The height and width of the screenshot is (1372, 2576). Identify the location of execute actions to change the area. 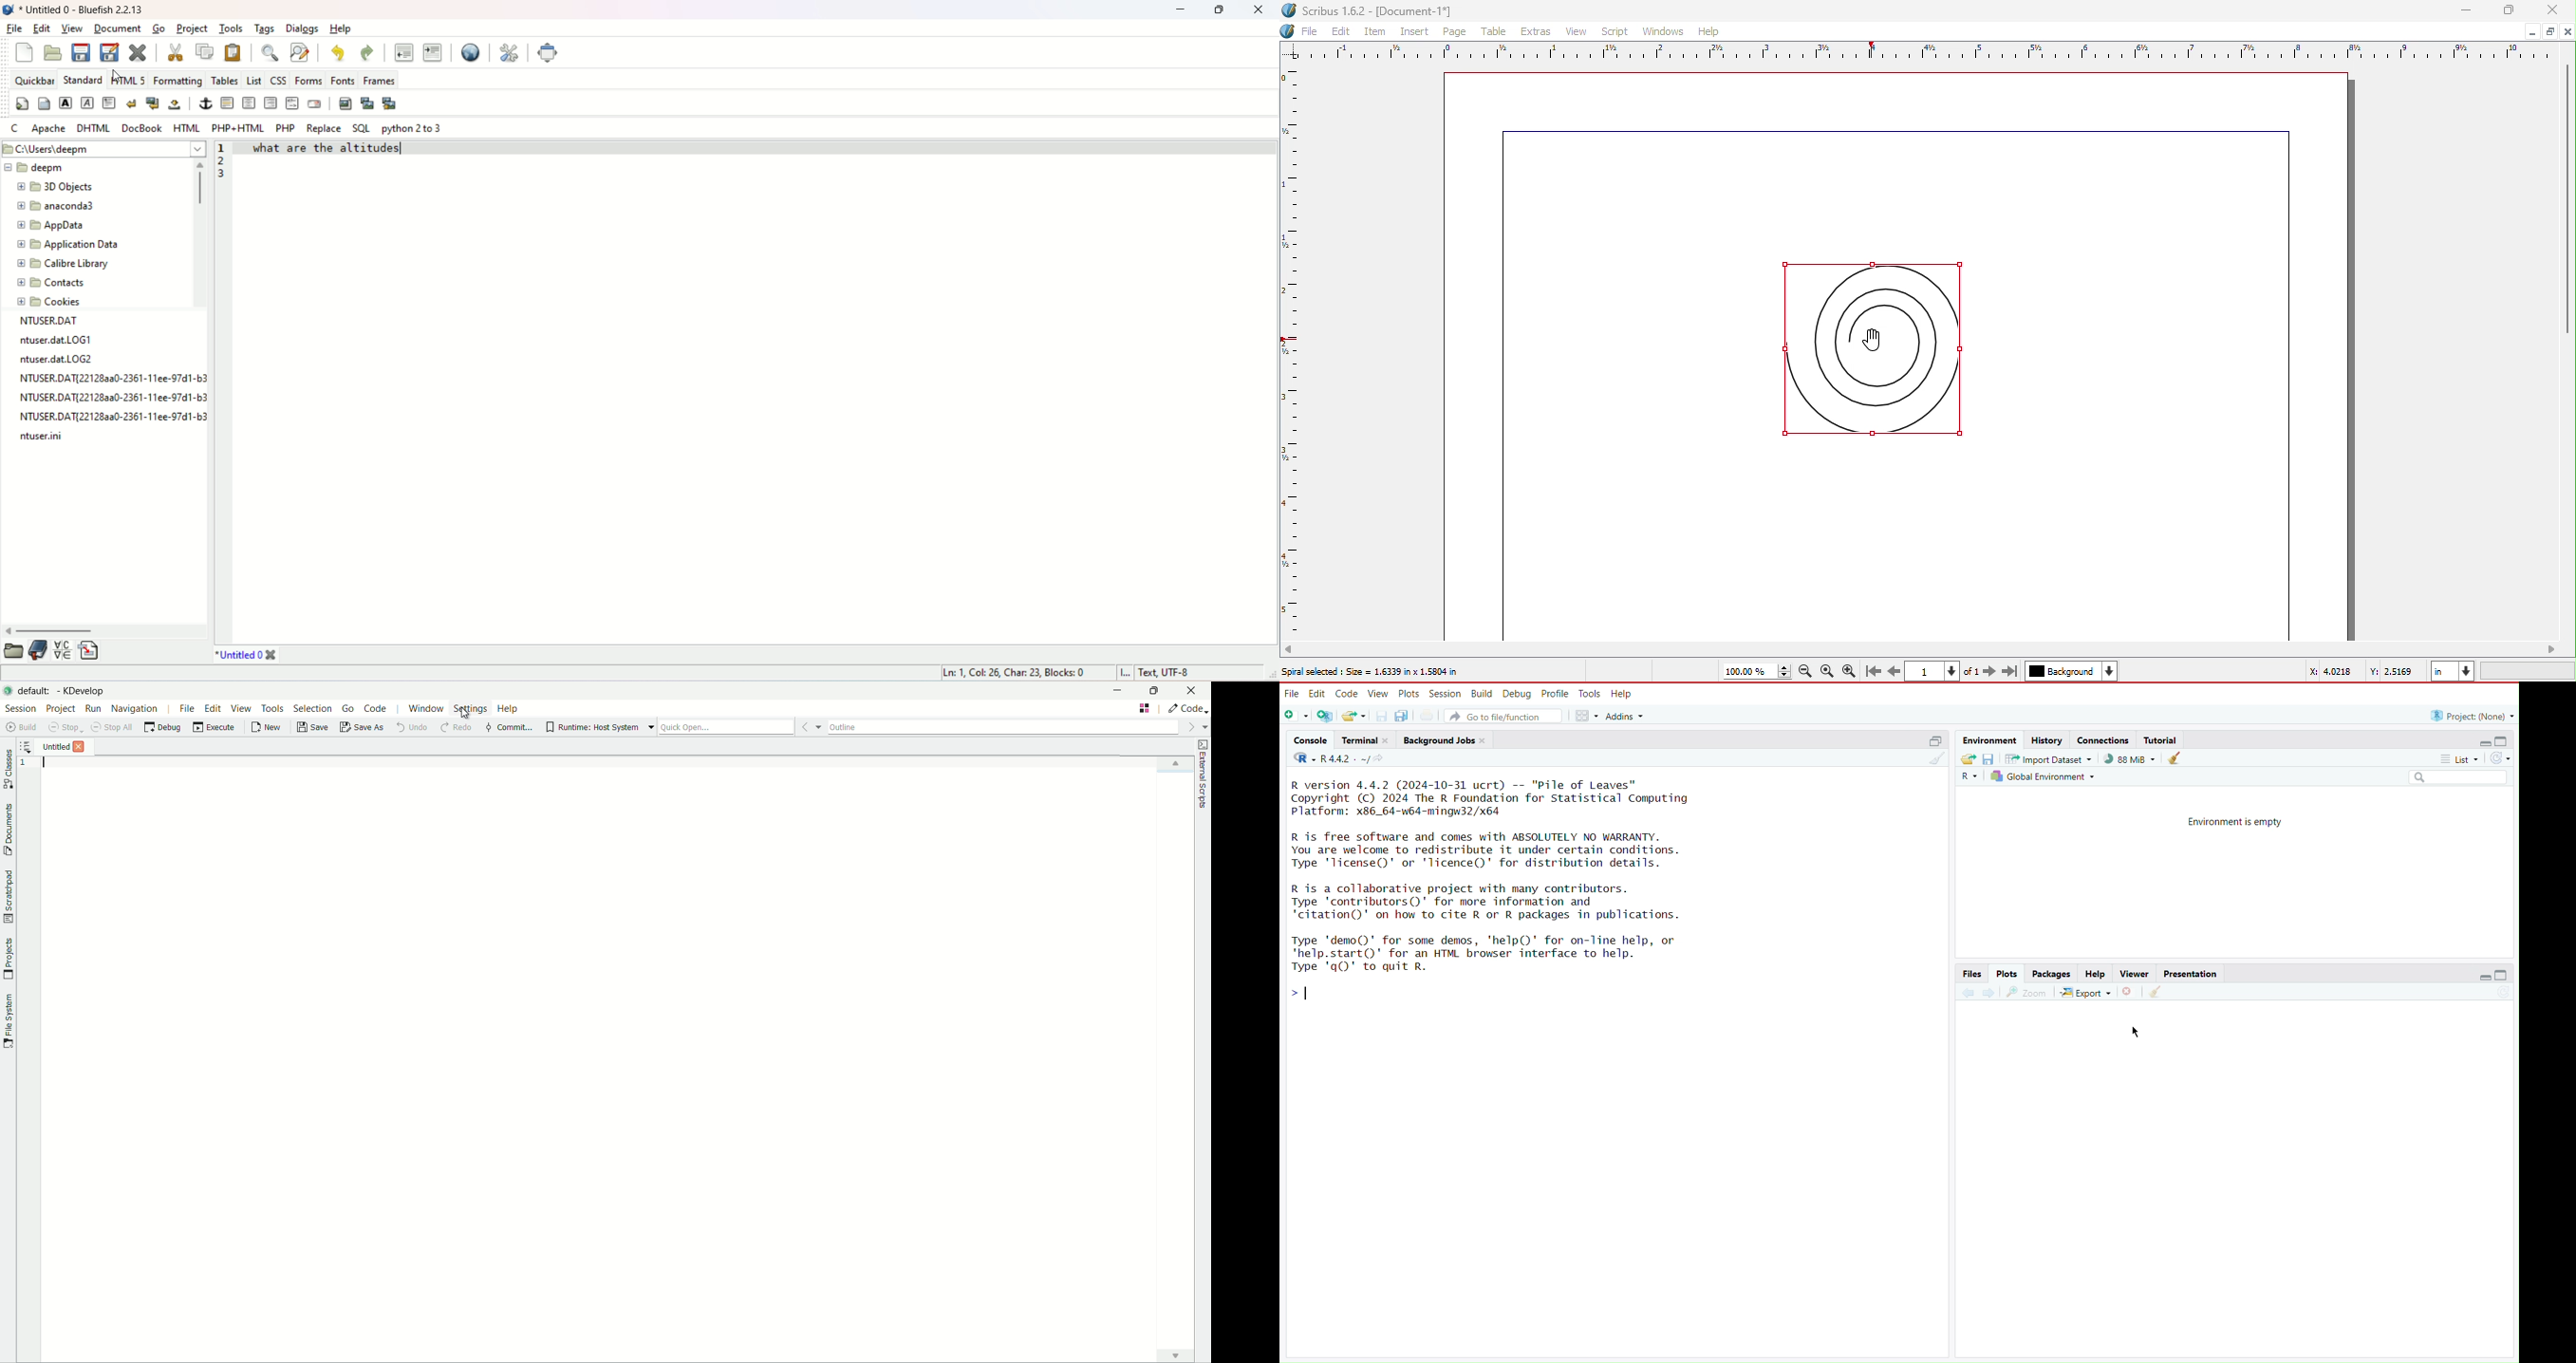
(1187, 708).